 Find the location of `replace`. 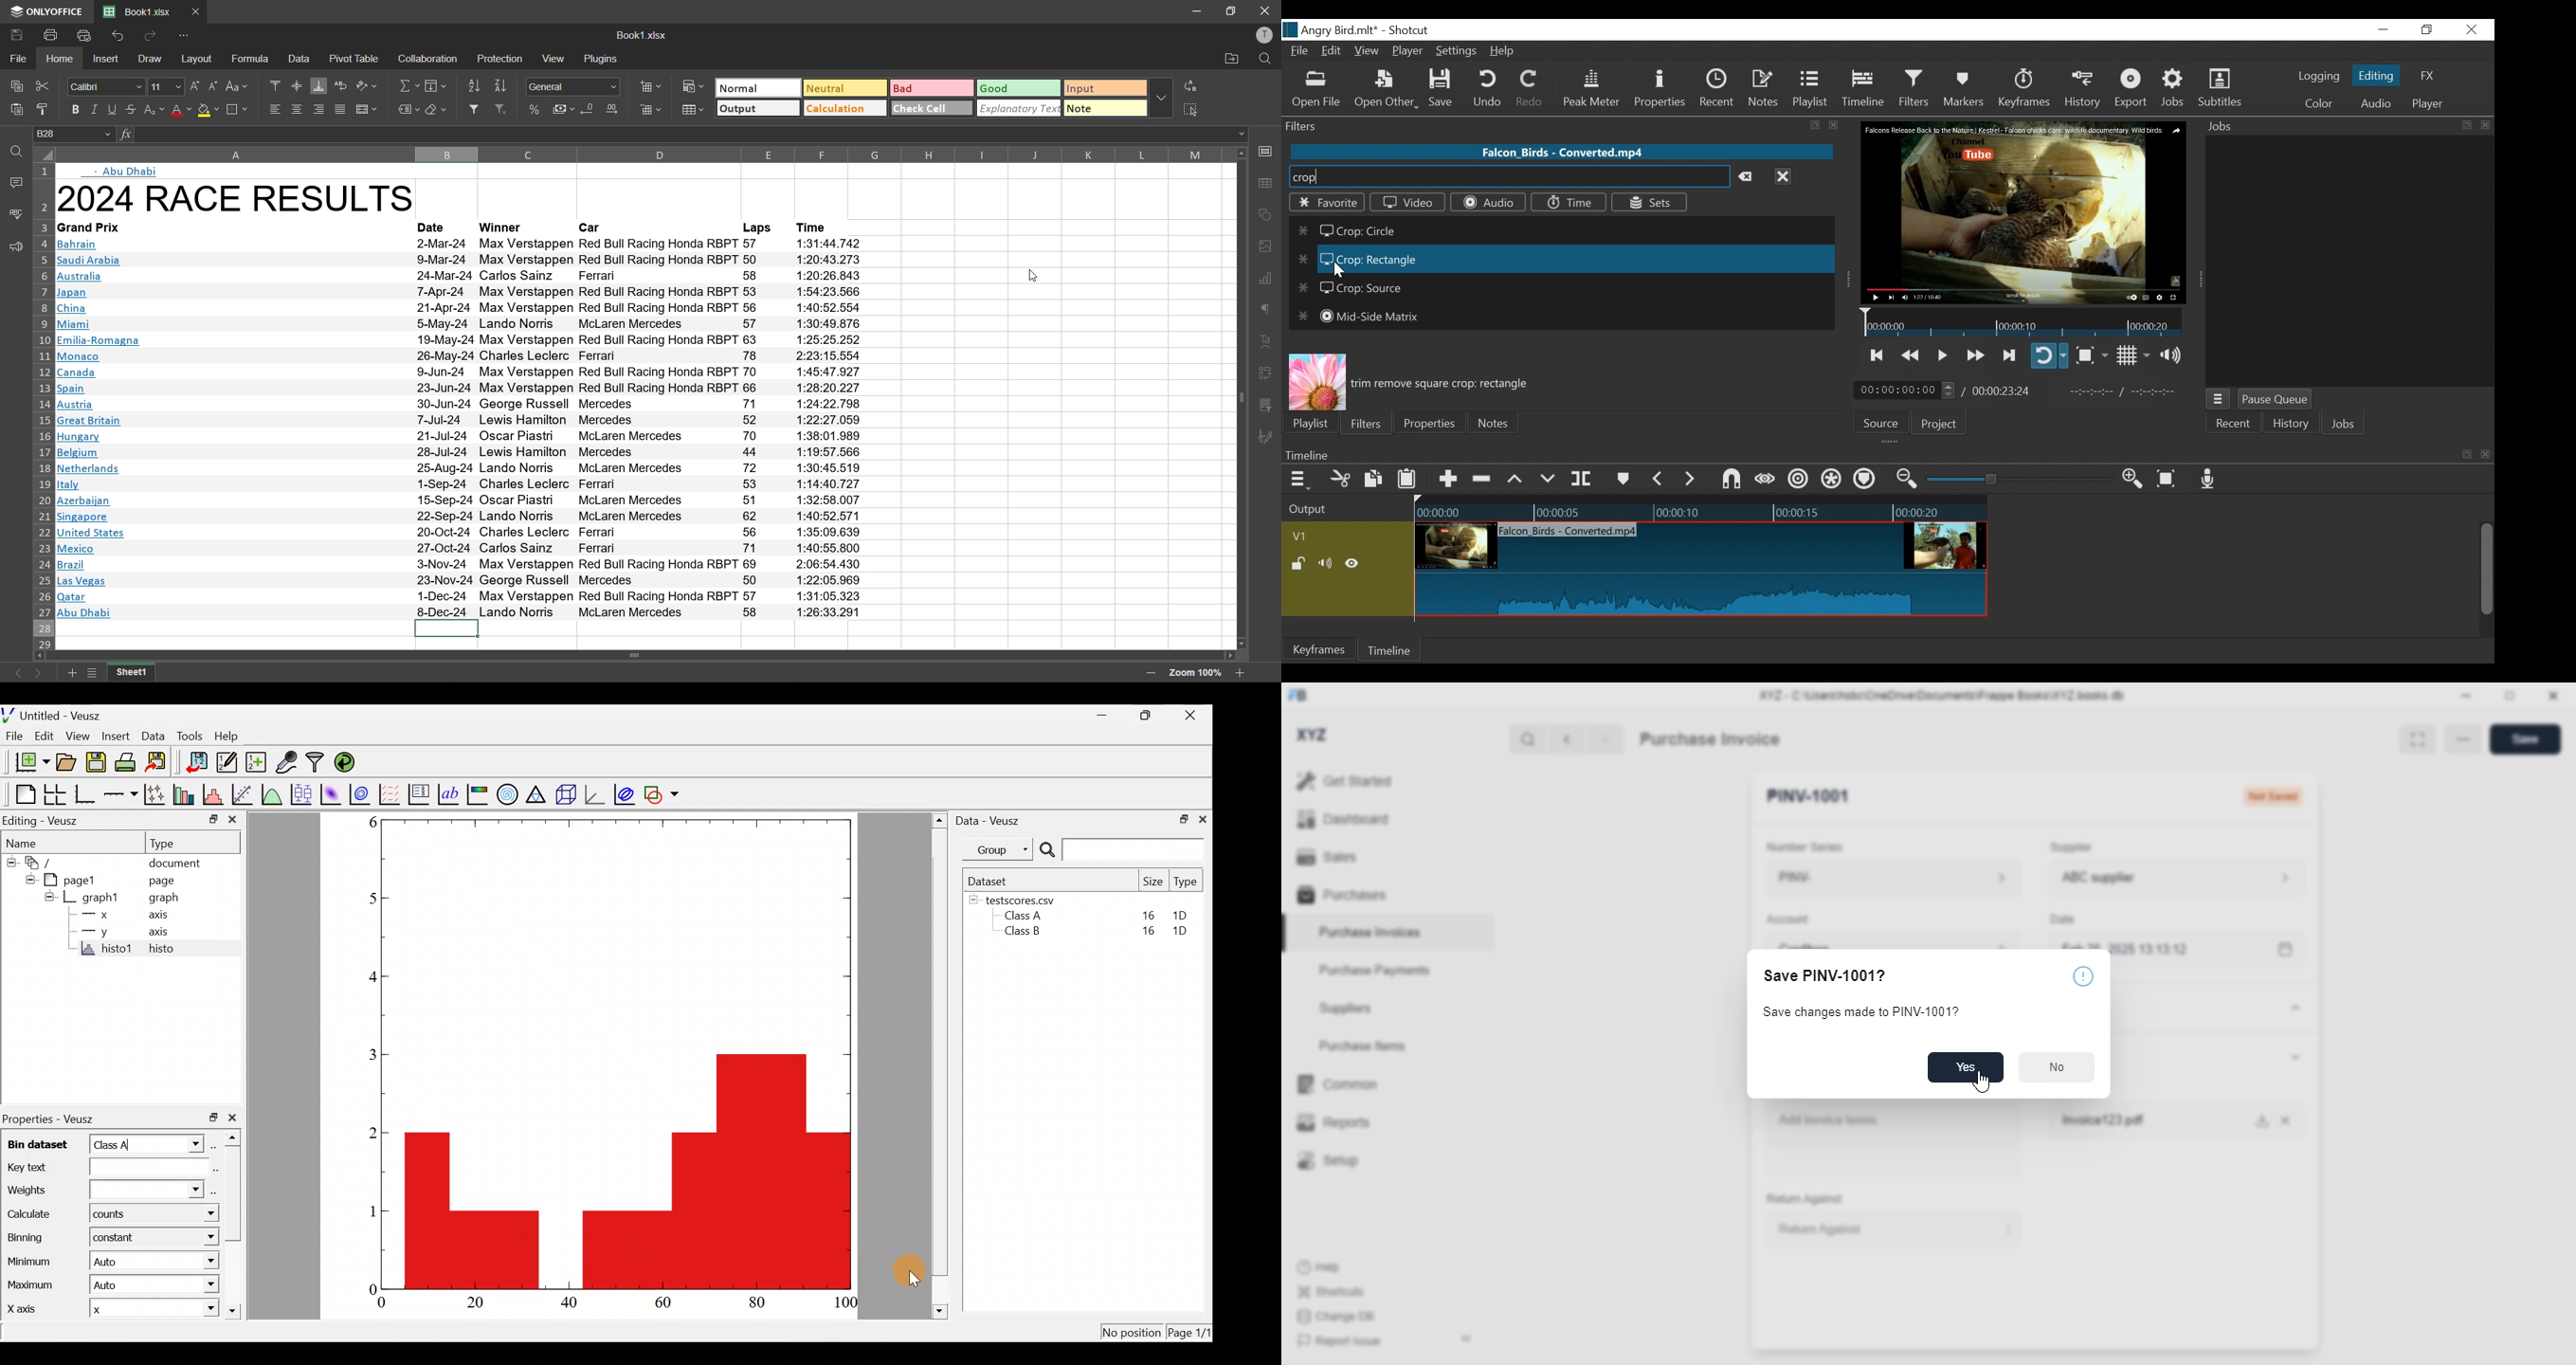

replace is located at coordinates (1193, 84).